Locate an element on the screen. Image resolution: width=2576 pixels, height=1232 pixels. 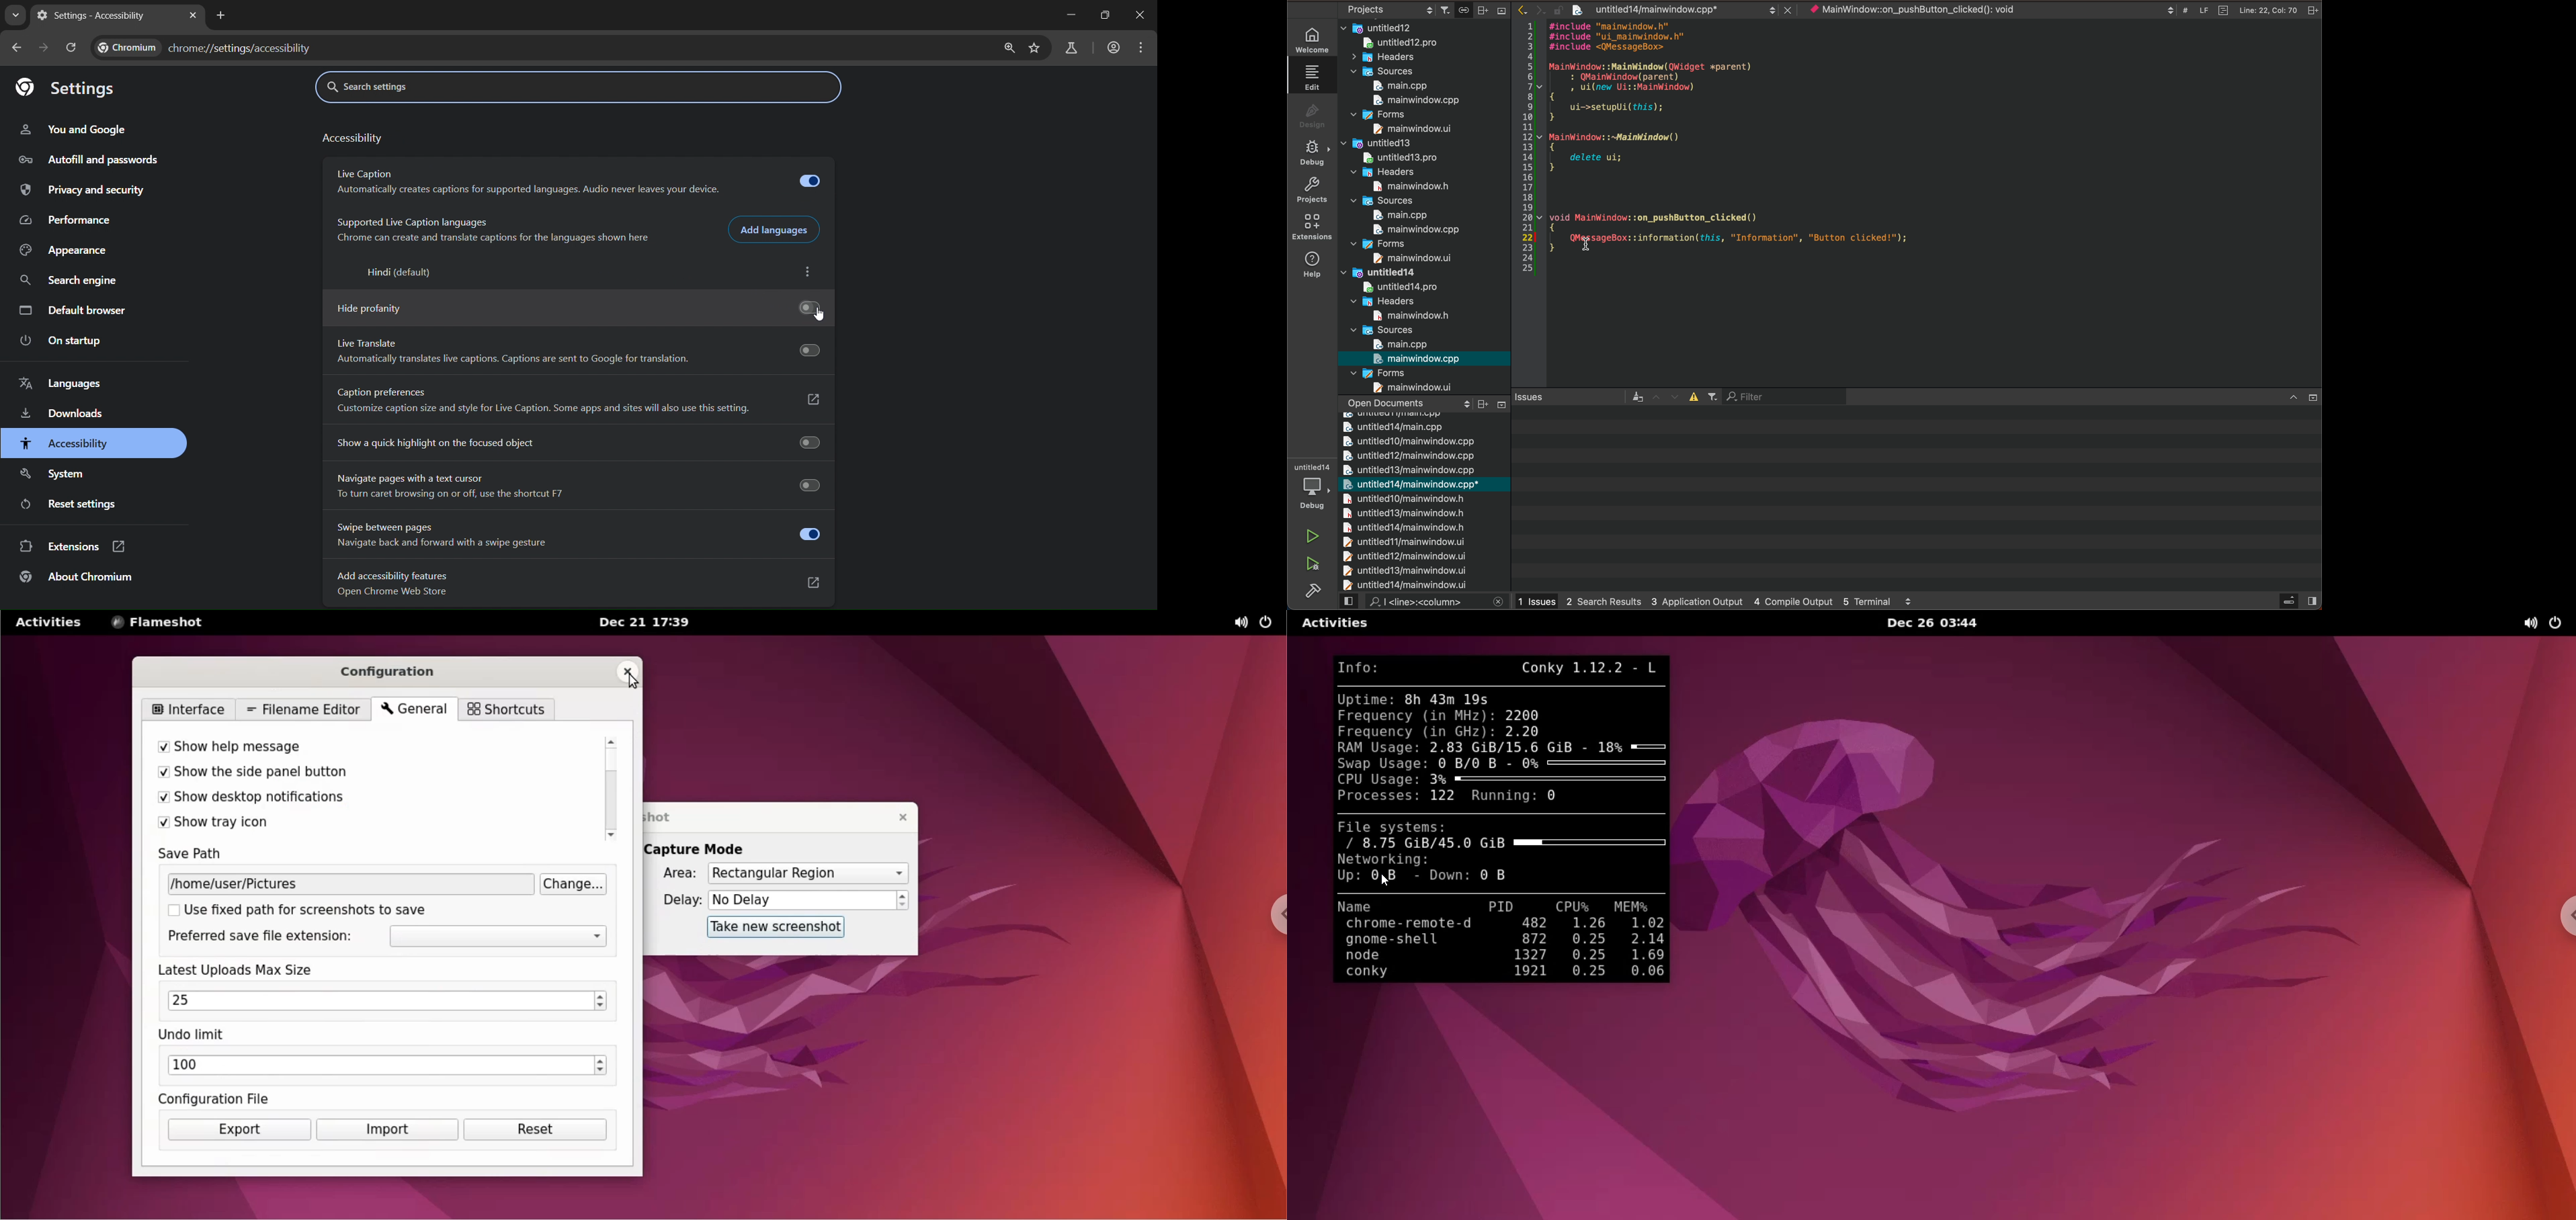
arrows is located at coordinates (1667, 396).